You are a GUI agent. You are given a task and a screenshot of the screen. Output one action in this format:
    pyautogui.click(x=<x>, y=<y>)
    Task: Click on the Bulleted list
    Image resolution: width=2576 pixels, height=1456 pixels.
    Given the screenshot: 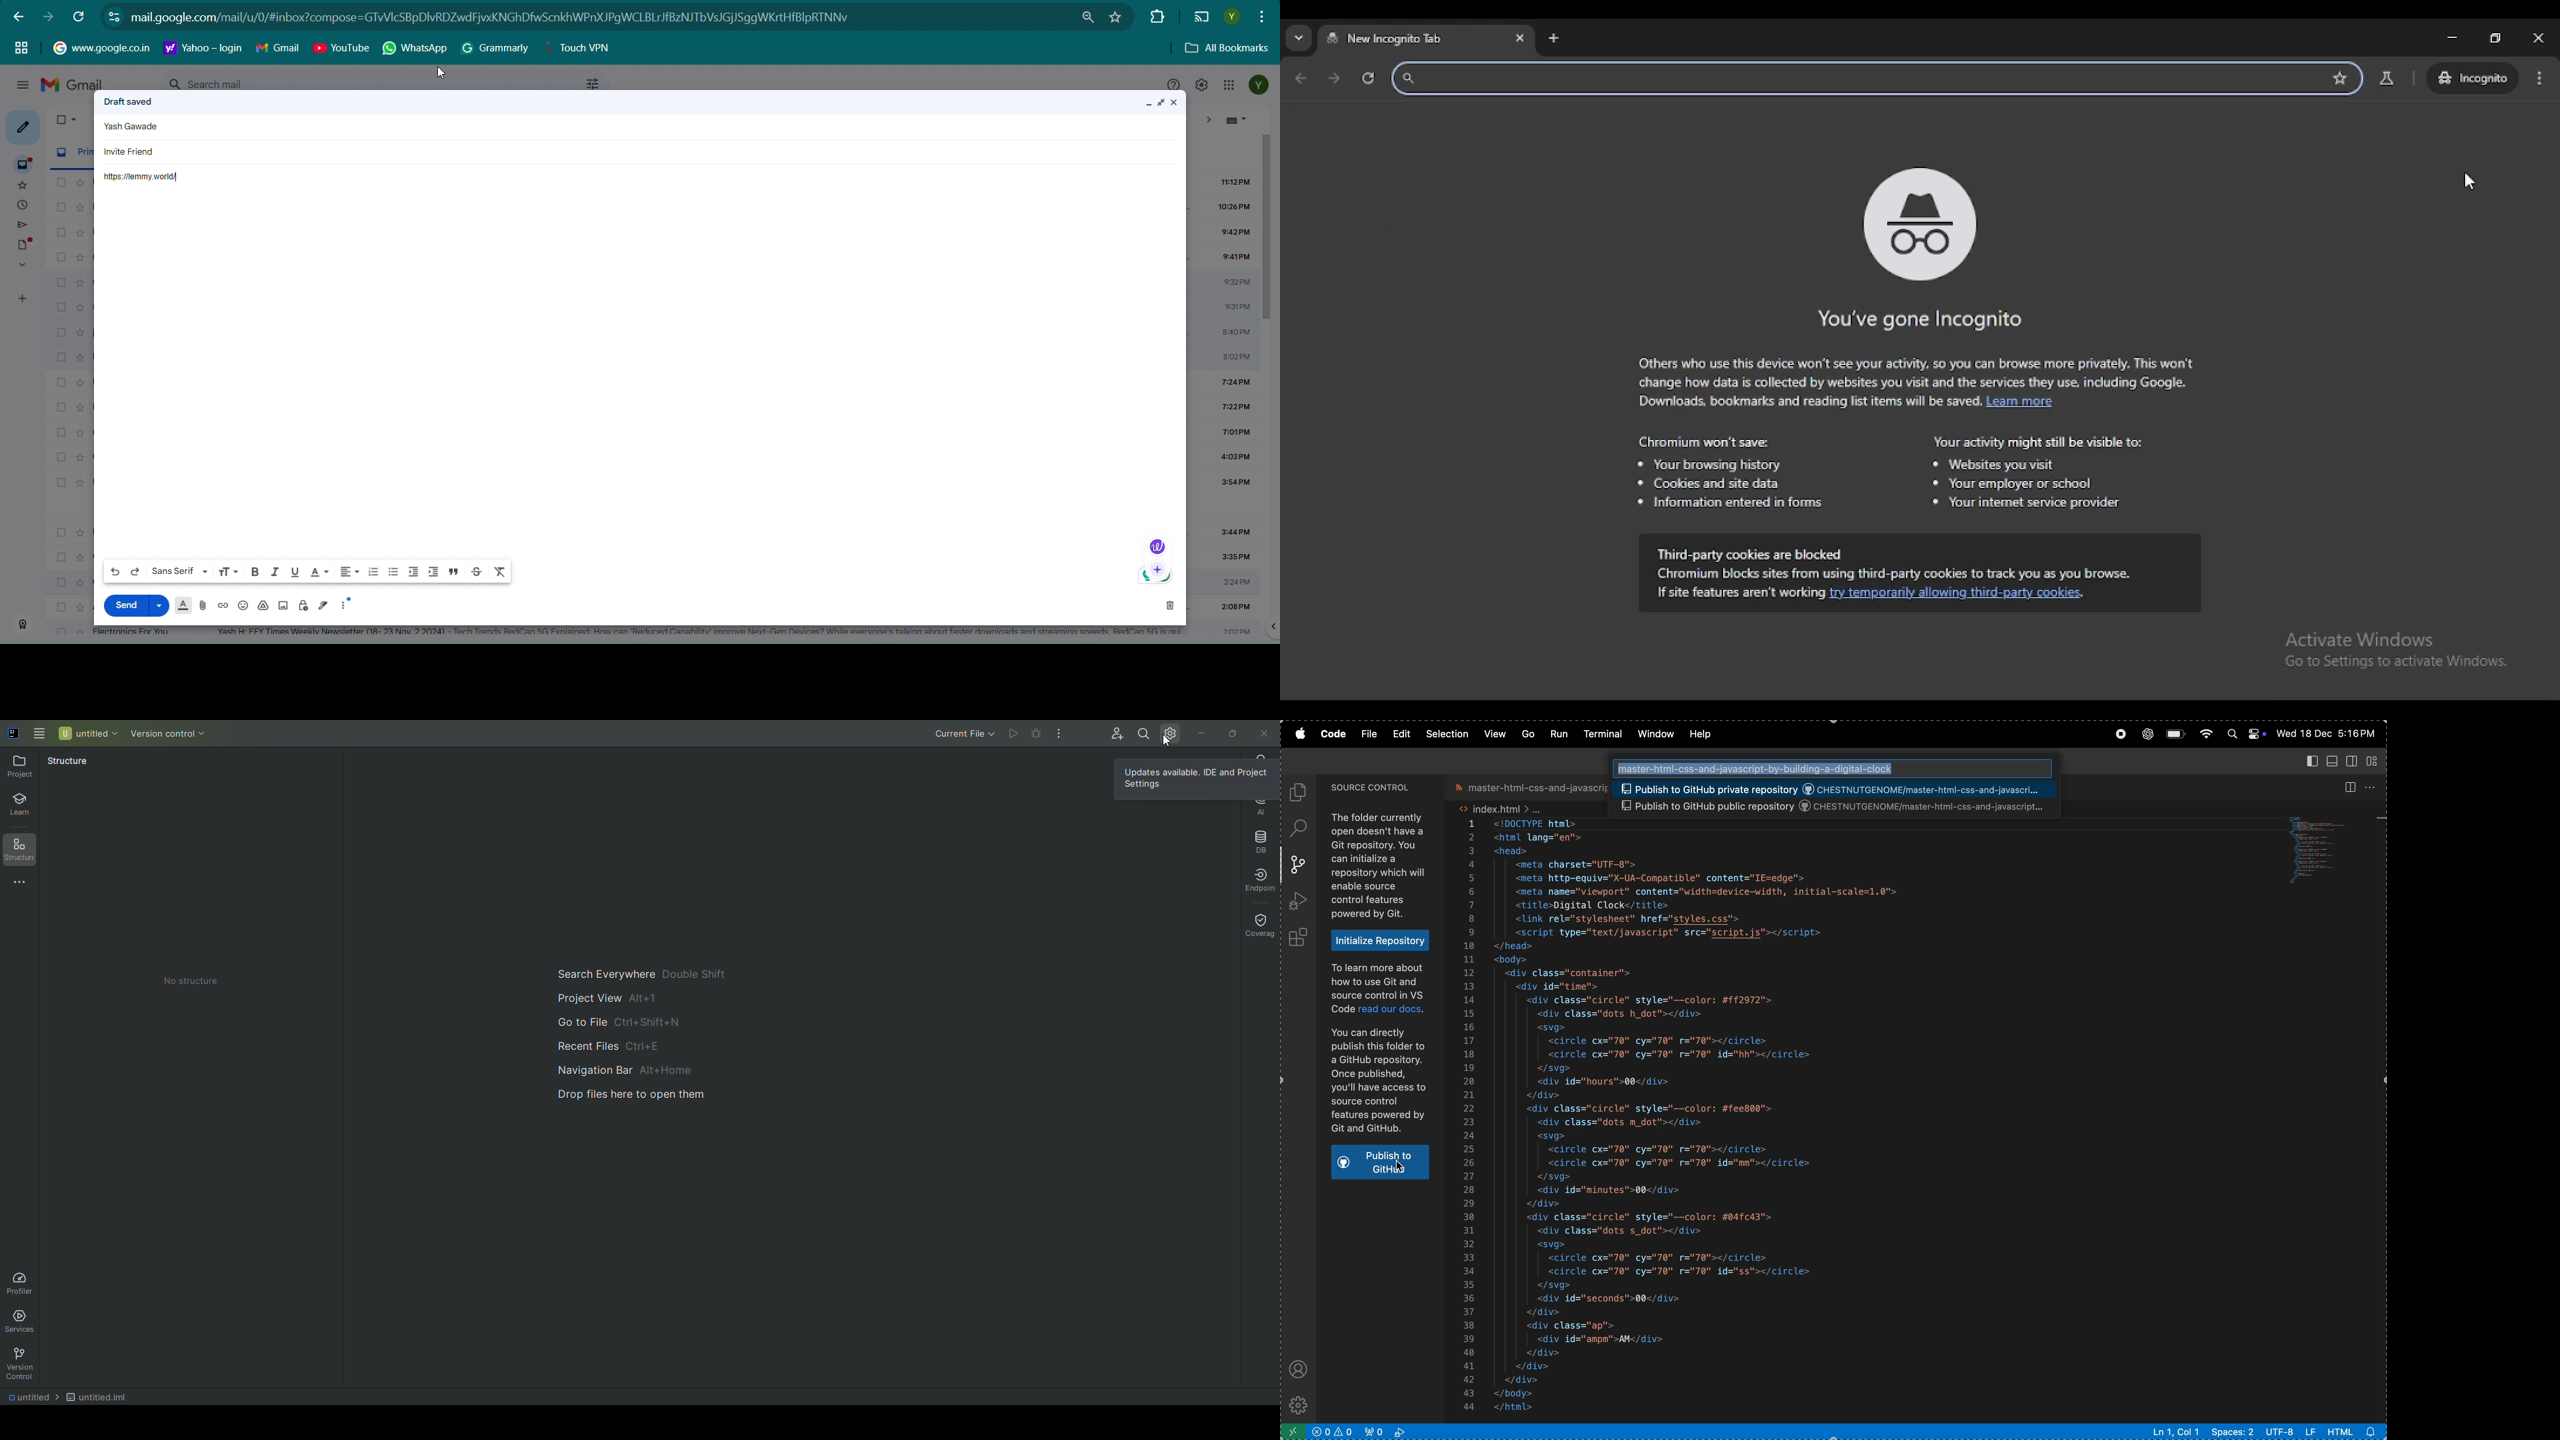 What is the action you would take?
    pyautogui.click(x=393, y=573)
    